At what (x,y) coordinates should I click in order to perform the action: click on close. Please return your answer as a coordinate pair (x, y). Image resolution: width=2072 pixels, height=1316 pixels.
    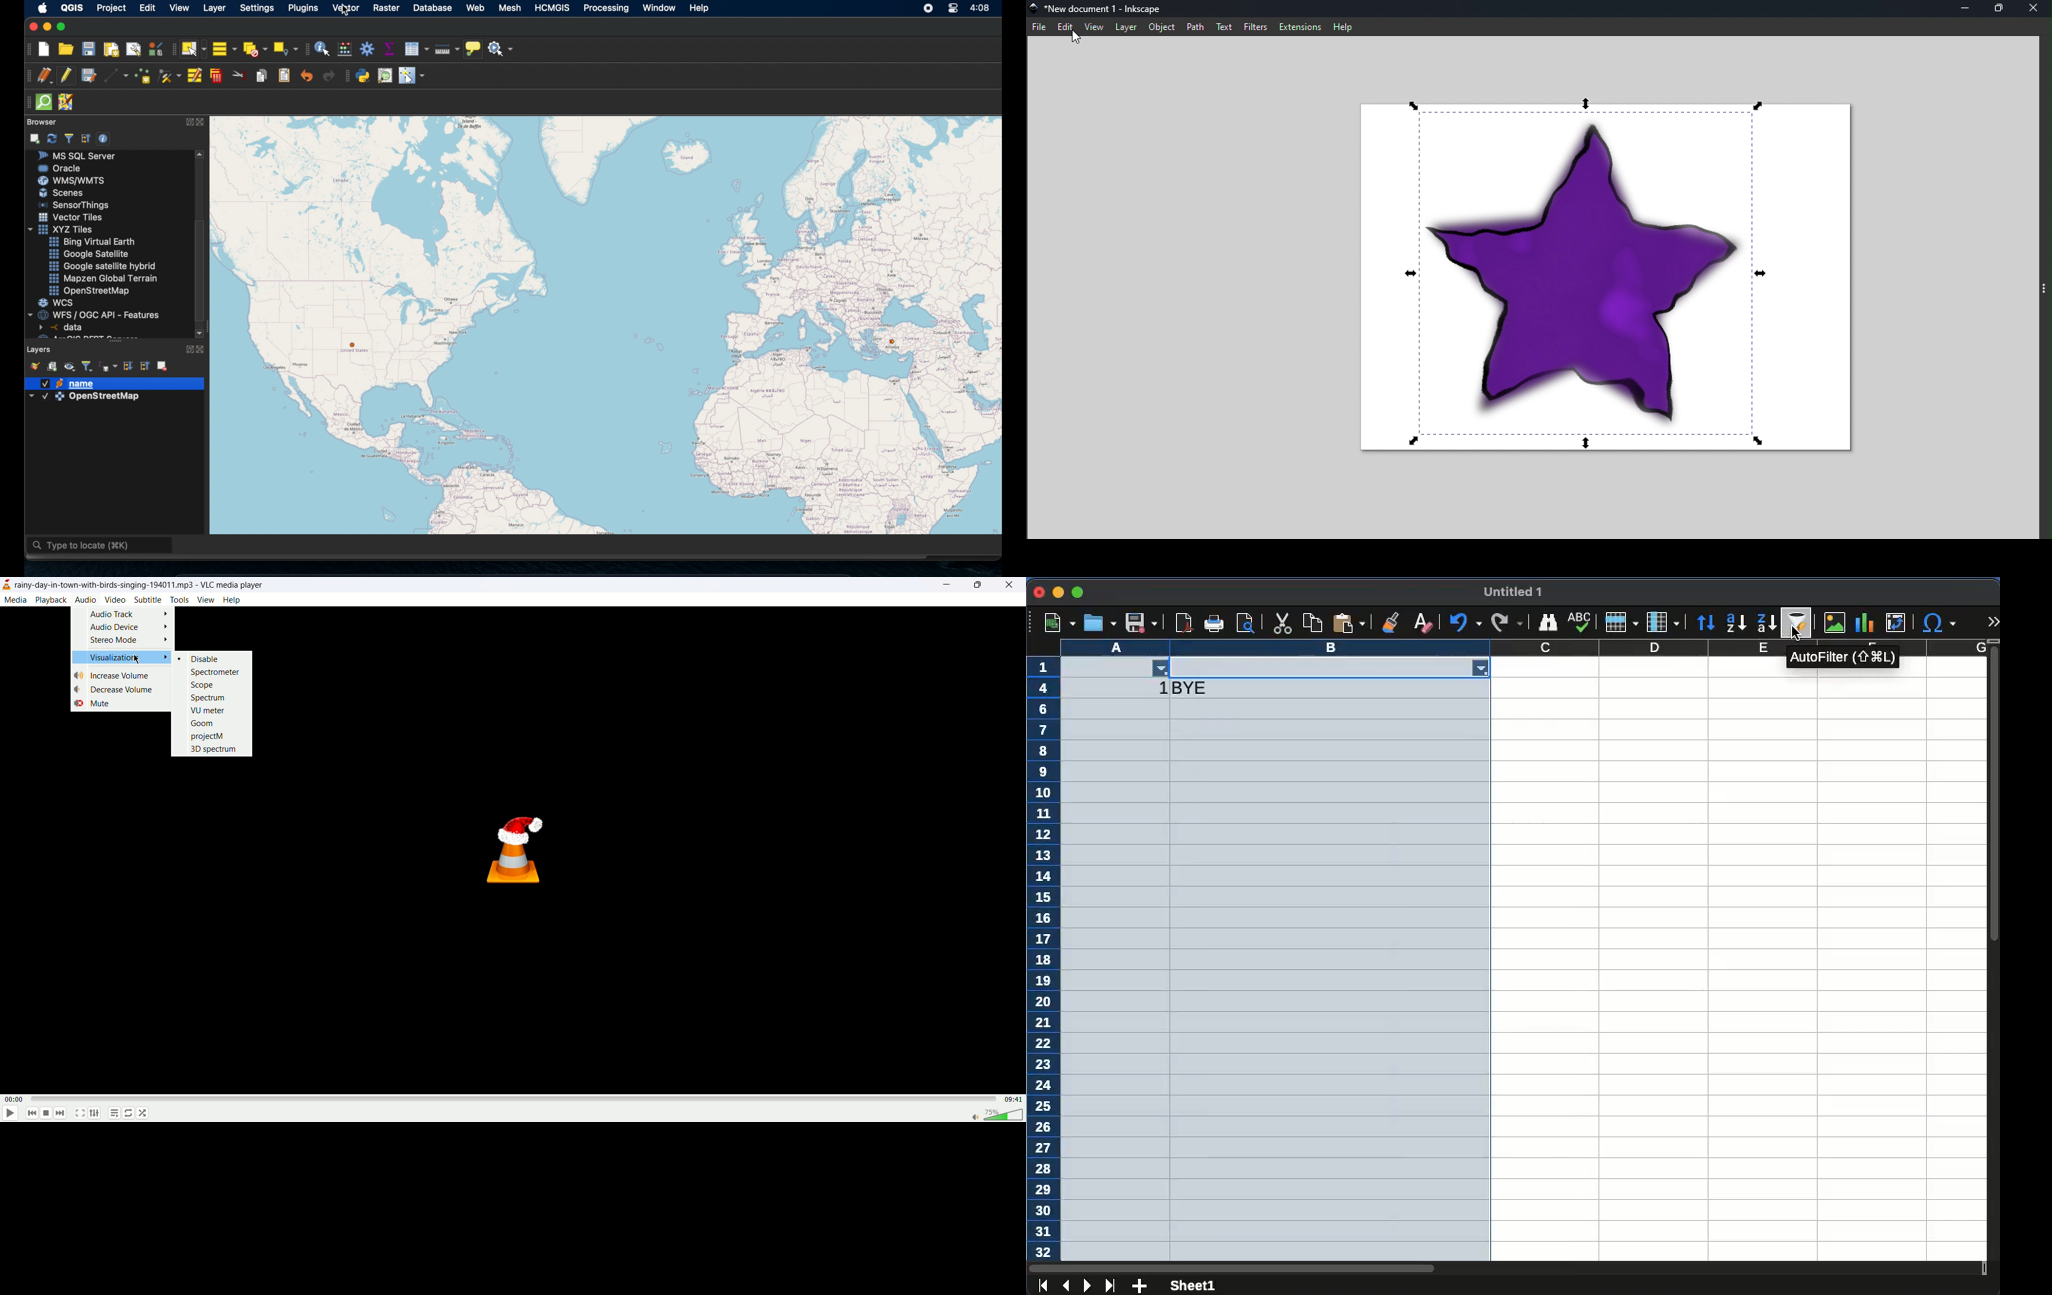
    Looking at the image, I should click on (1038, 592).